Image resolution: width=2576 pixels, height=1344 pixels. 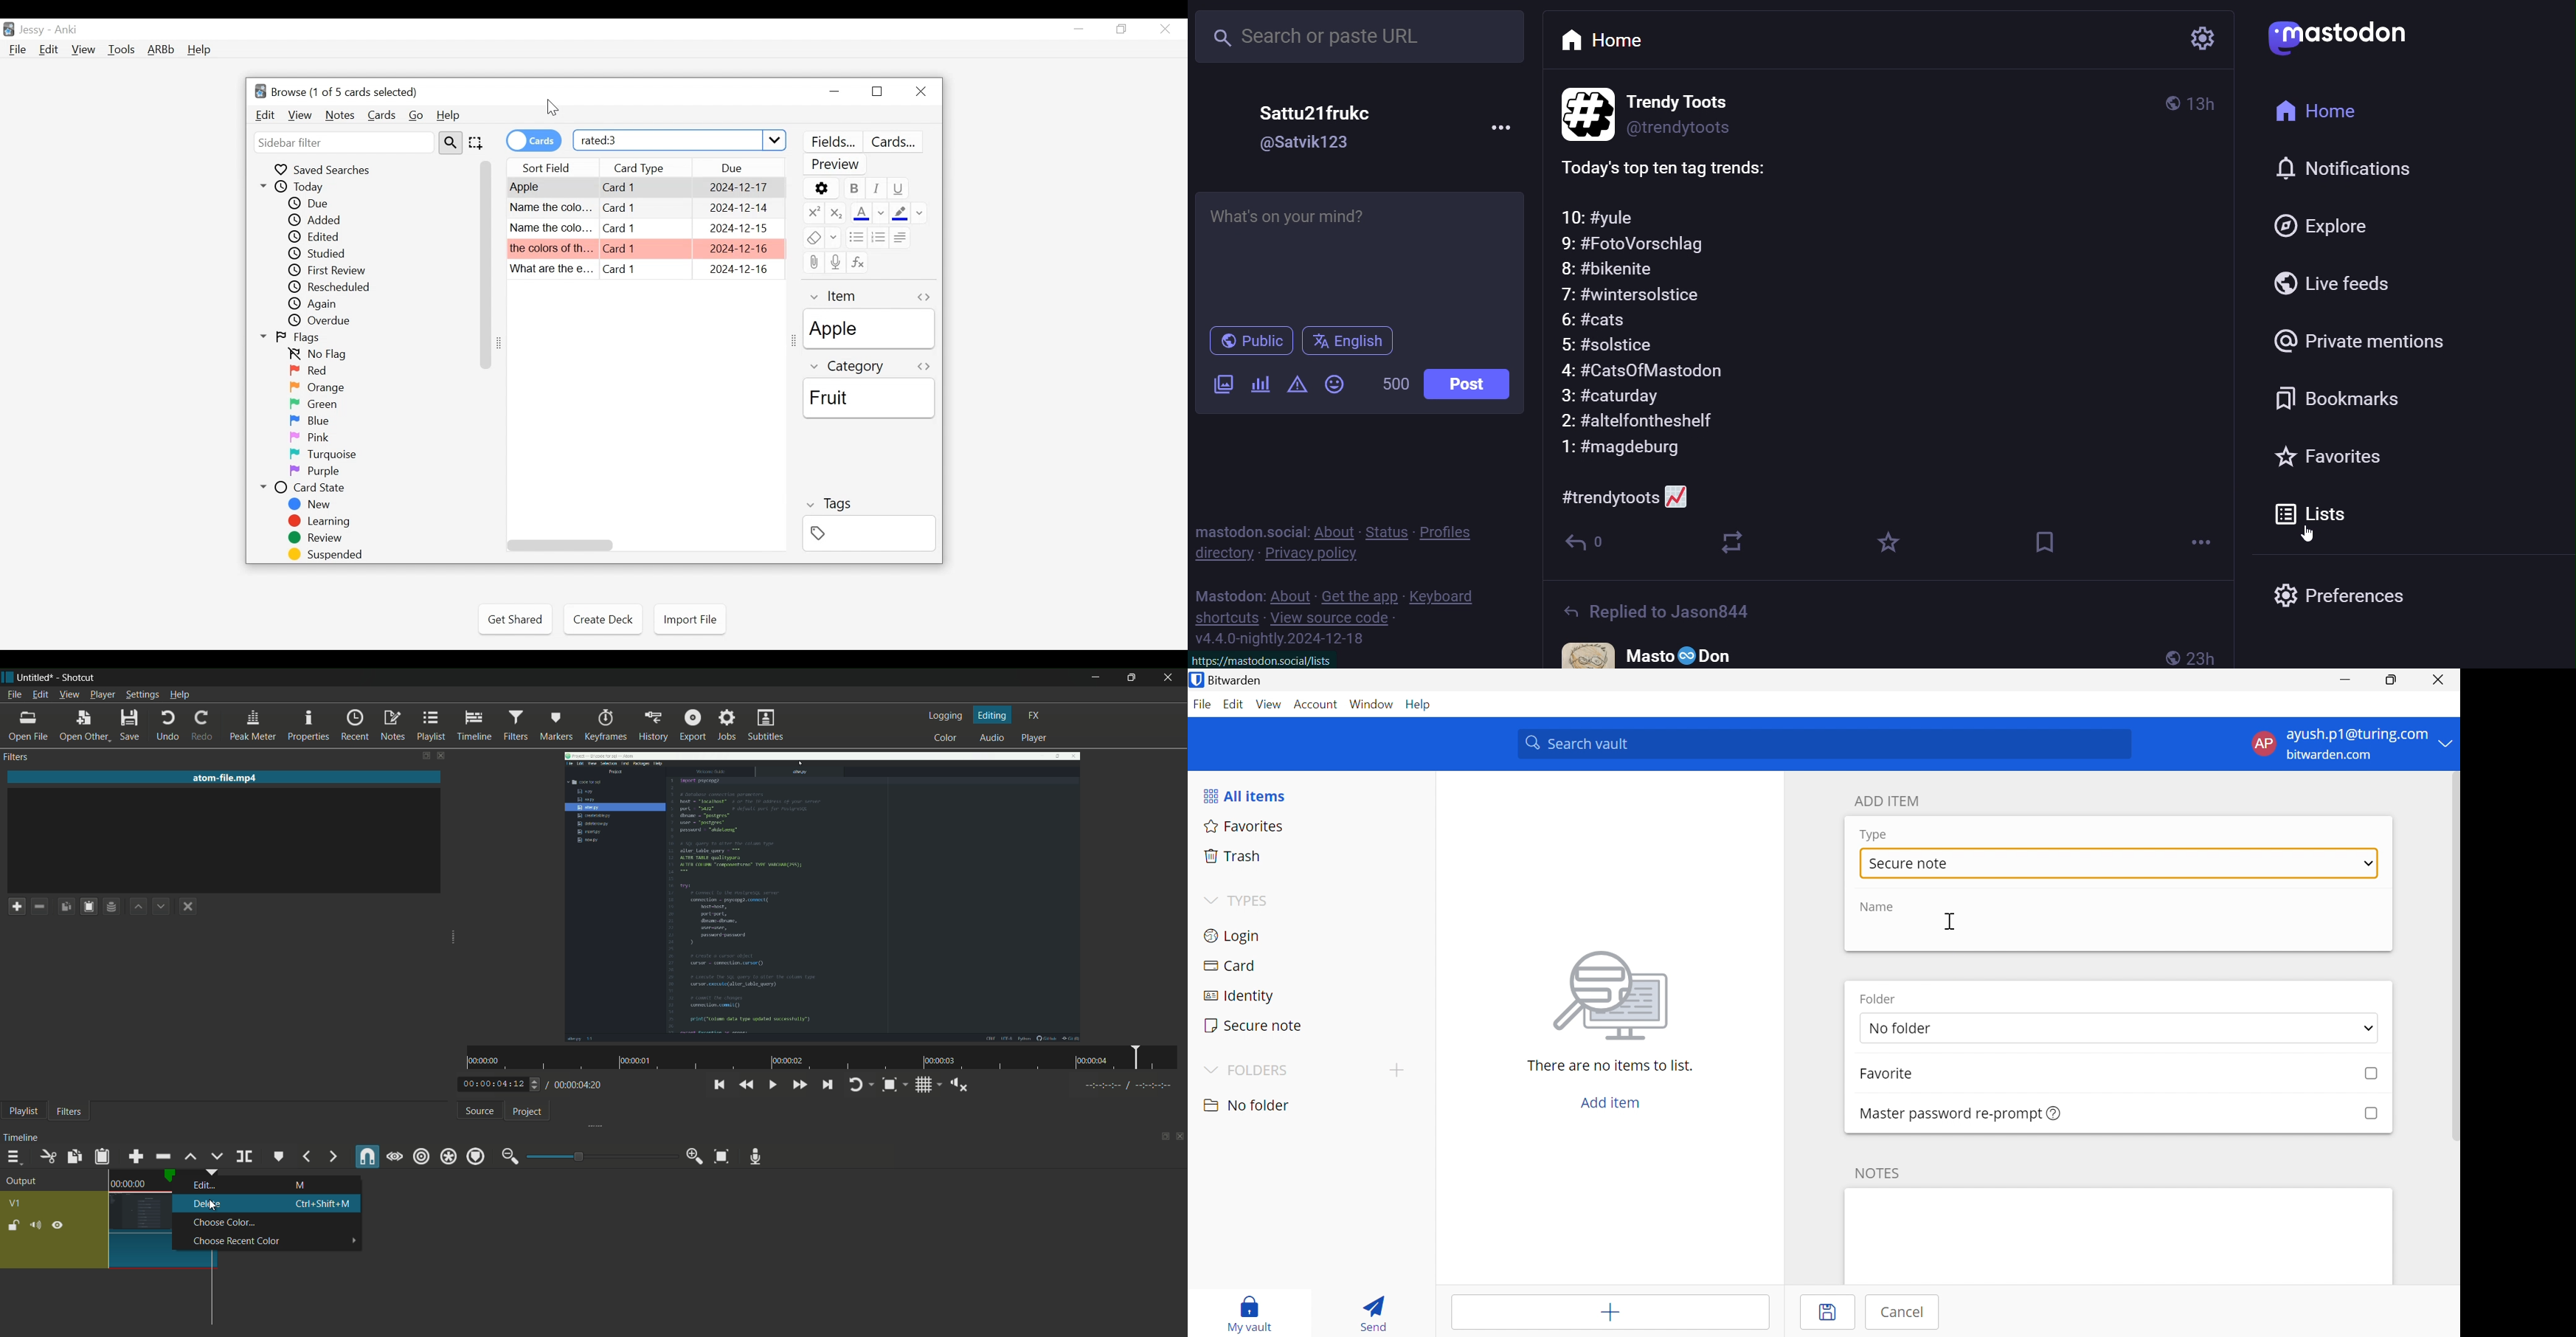 What do you see at coordinates (69, 1112) in the screenshot?
I see `filters` at bounding box center [69, 1112].